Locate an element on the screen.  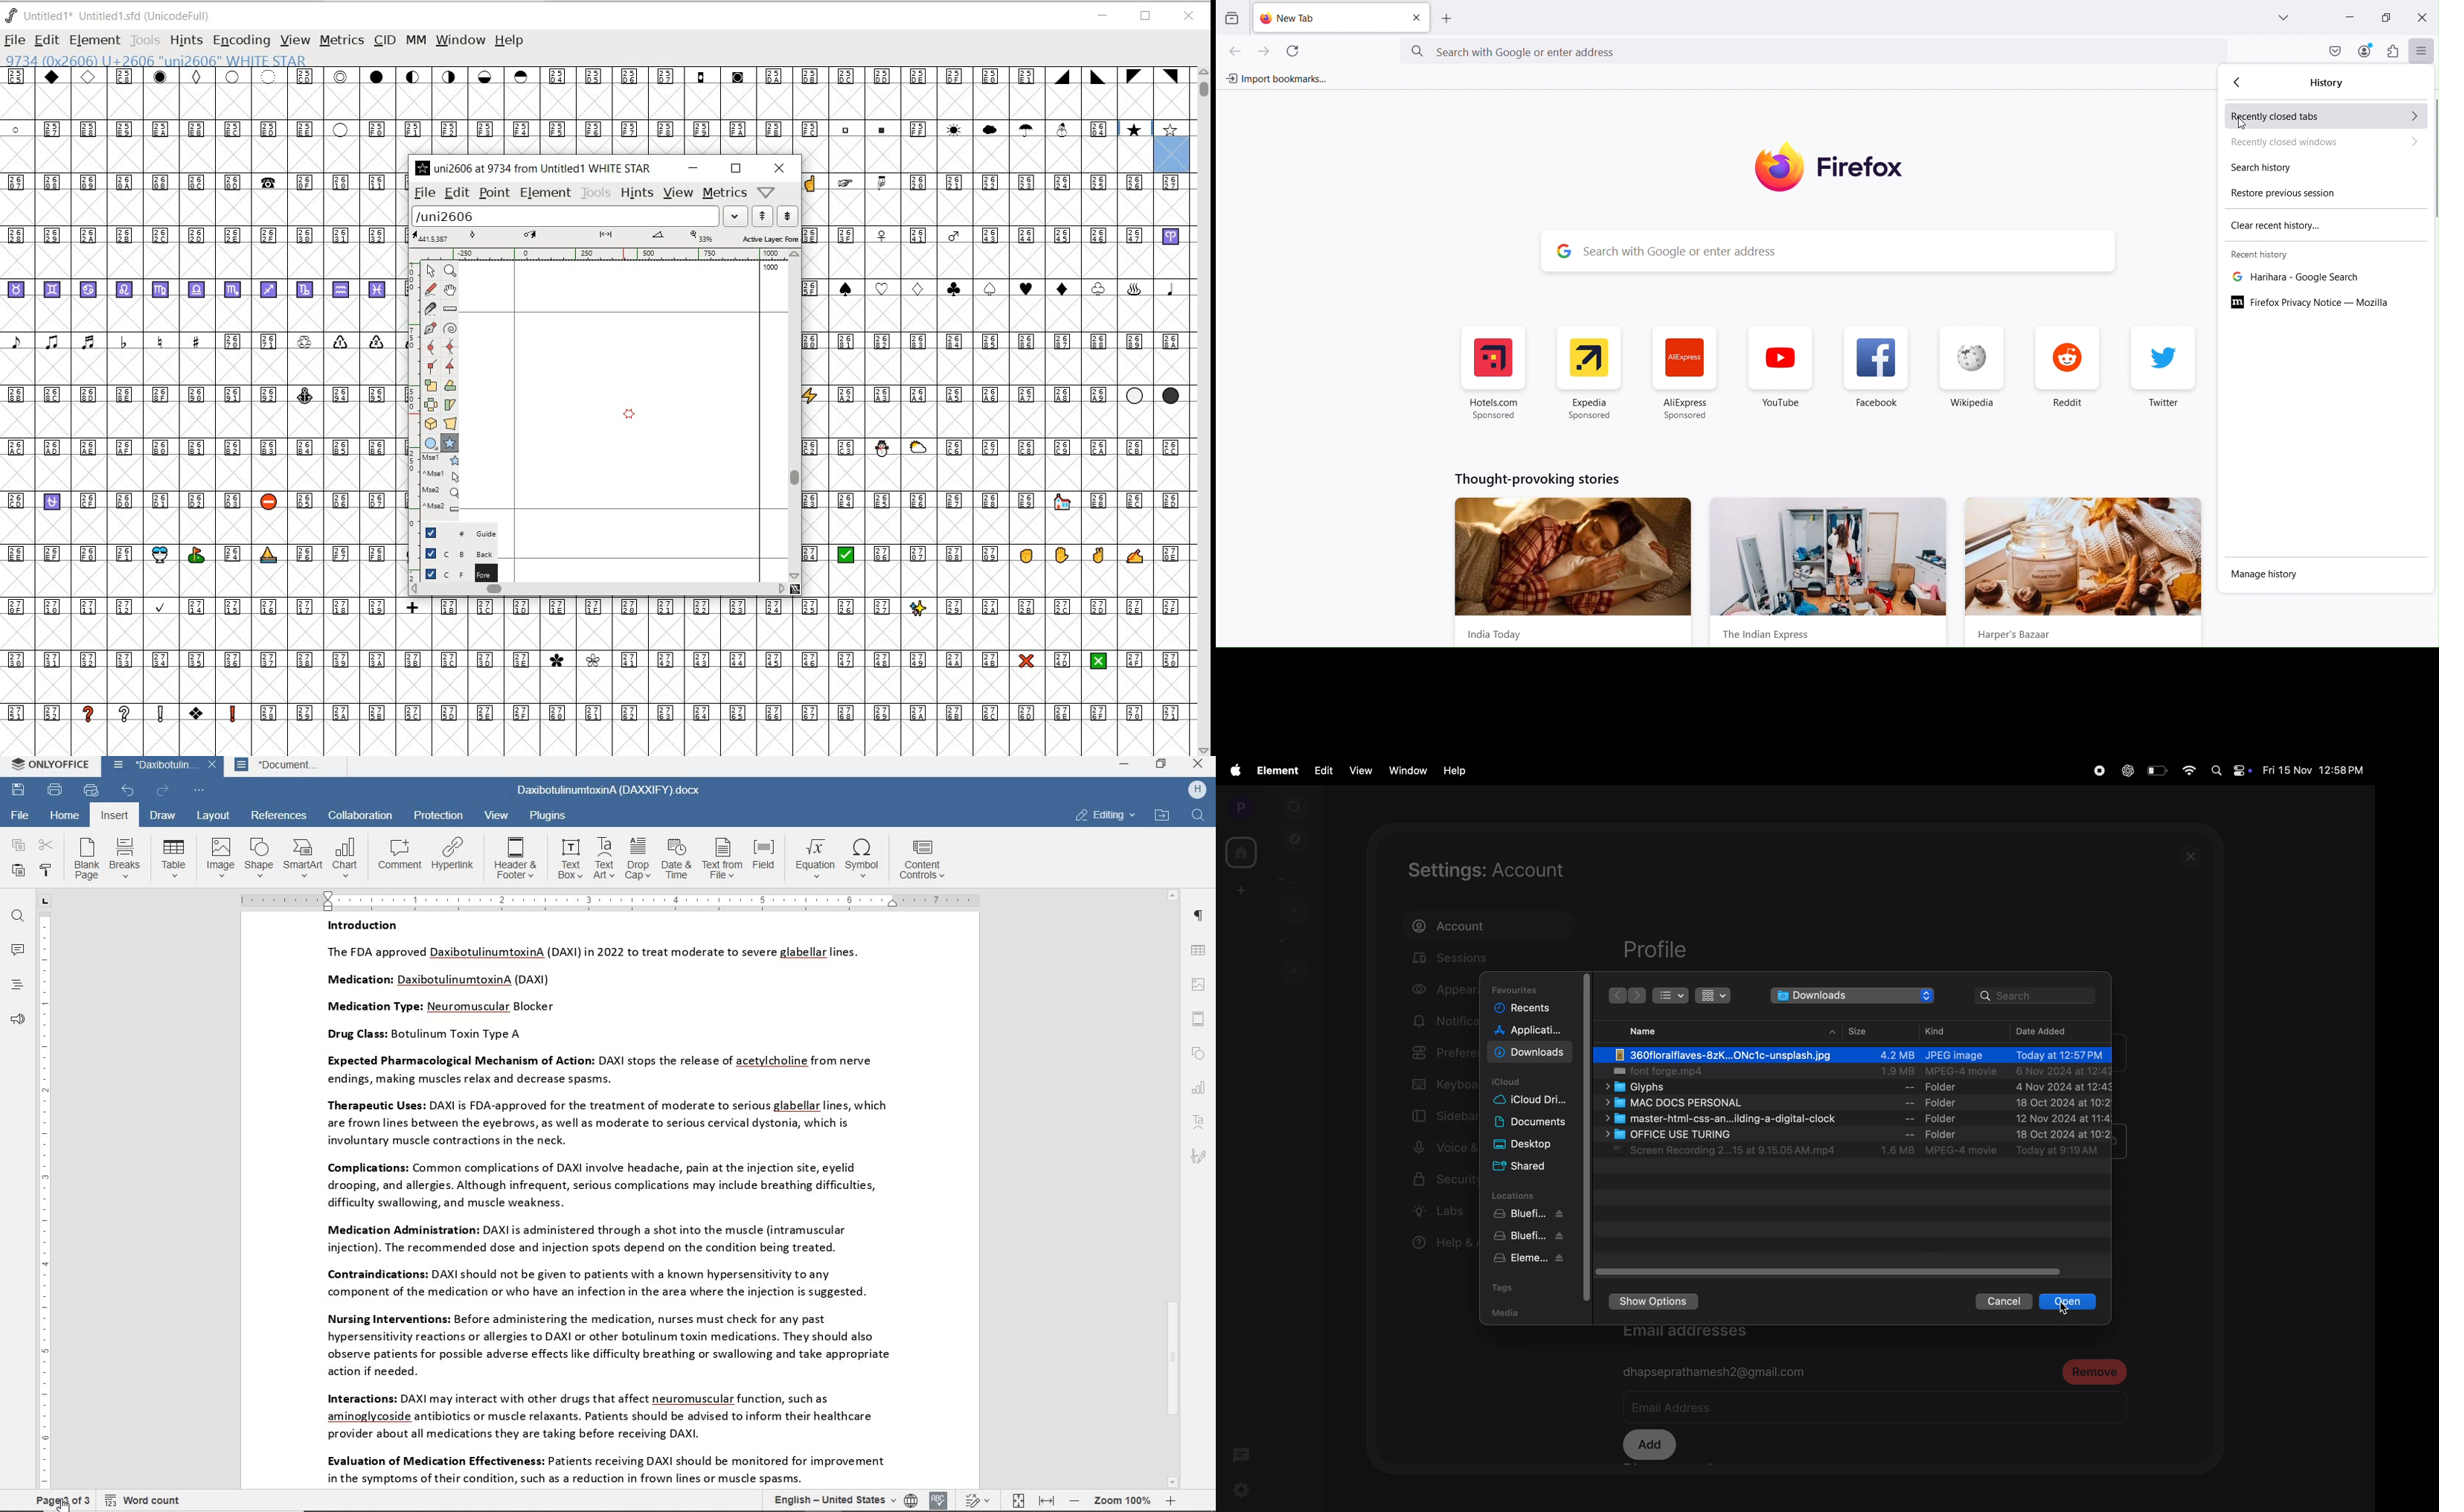
threads is located at coordinates (1241, 1454).